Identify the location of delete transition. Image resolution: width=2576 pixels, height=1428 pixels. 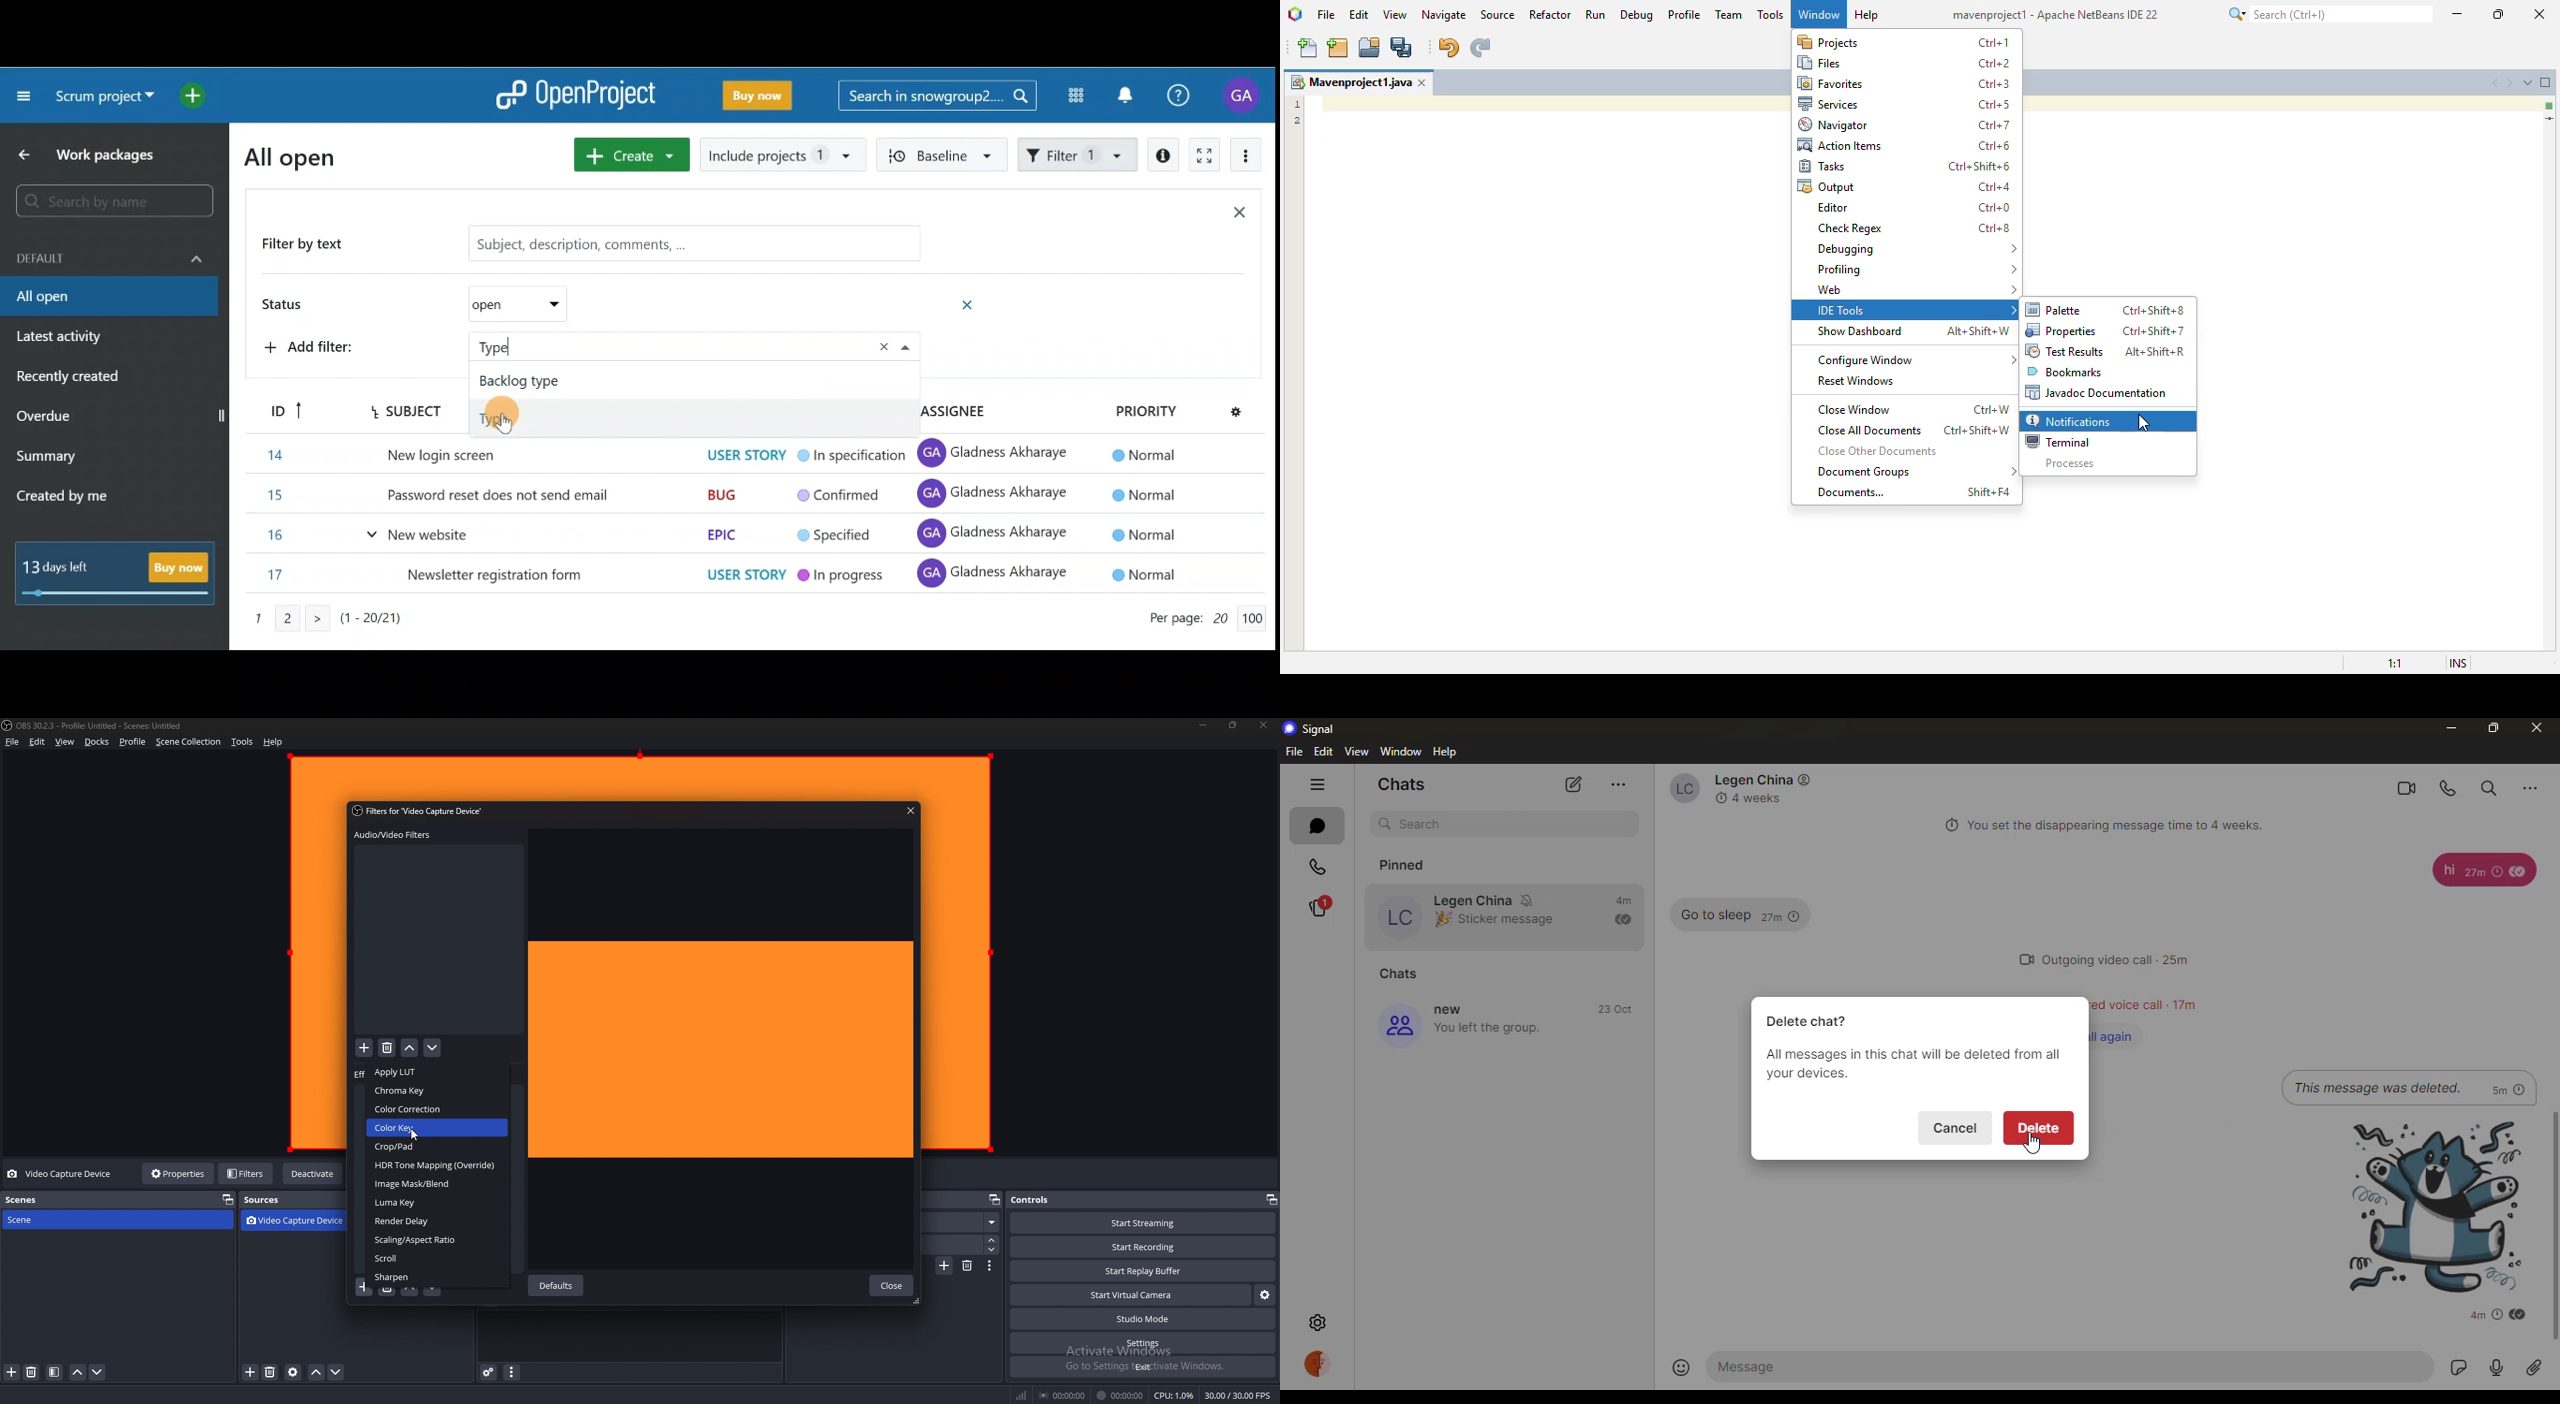
(967, 1266).